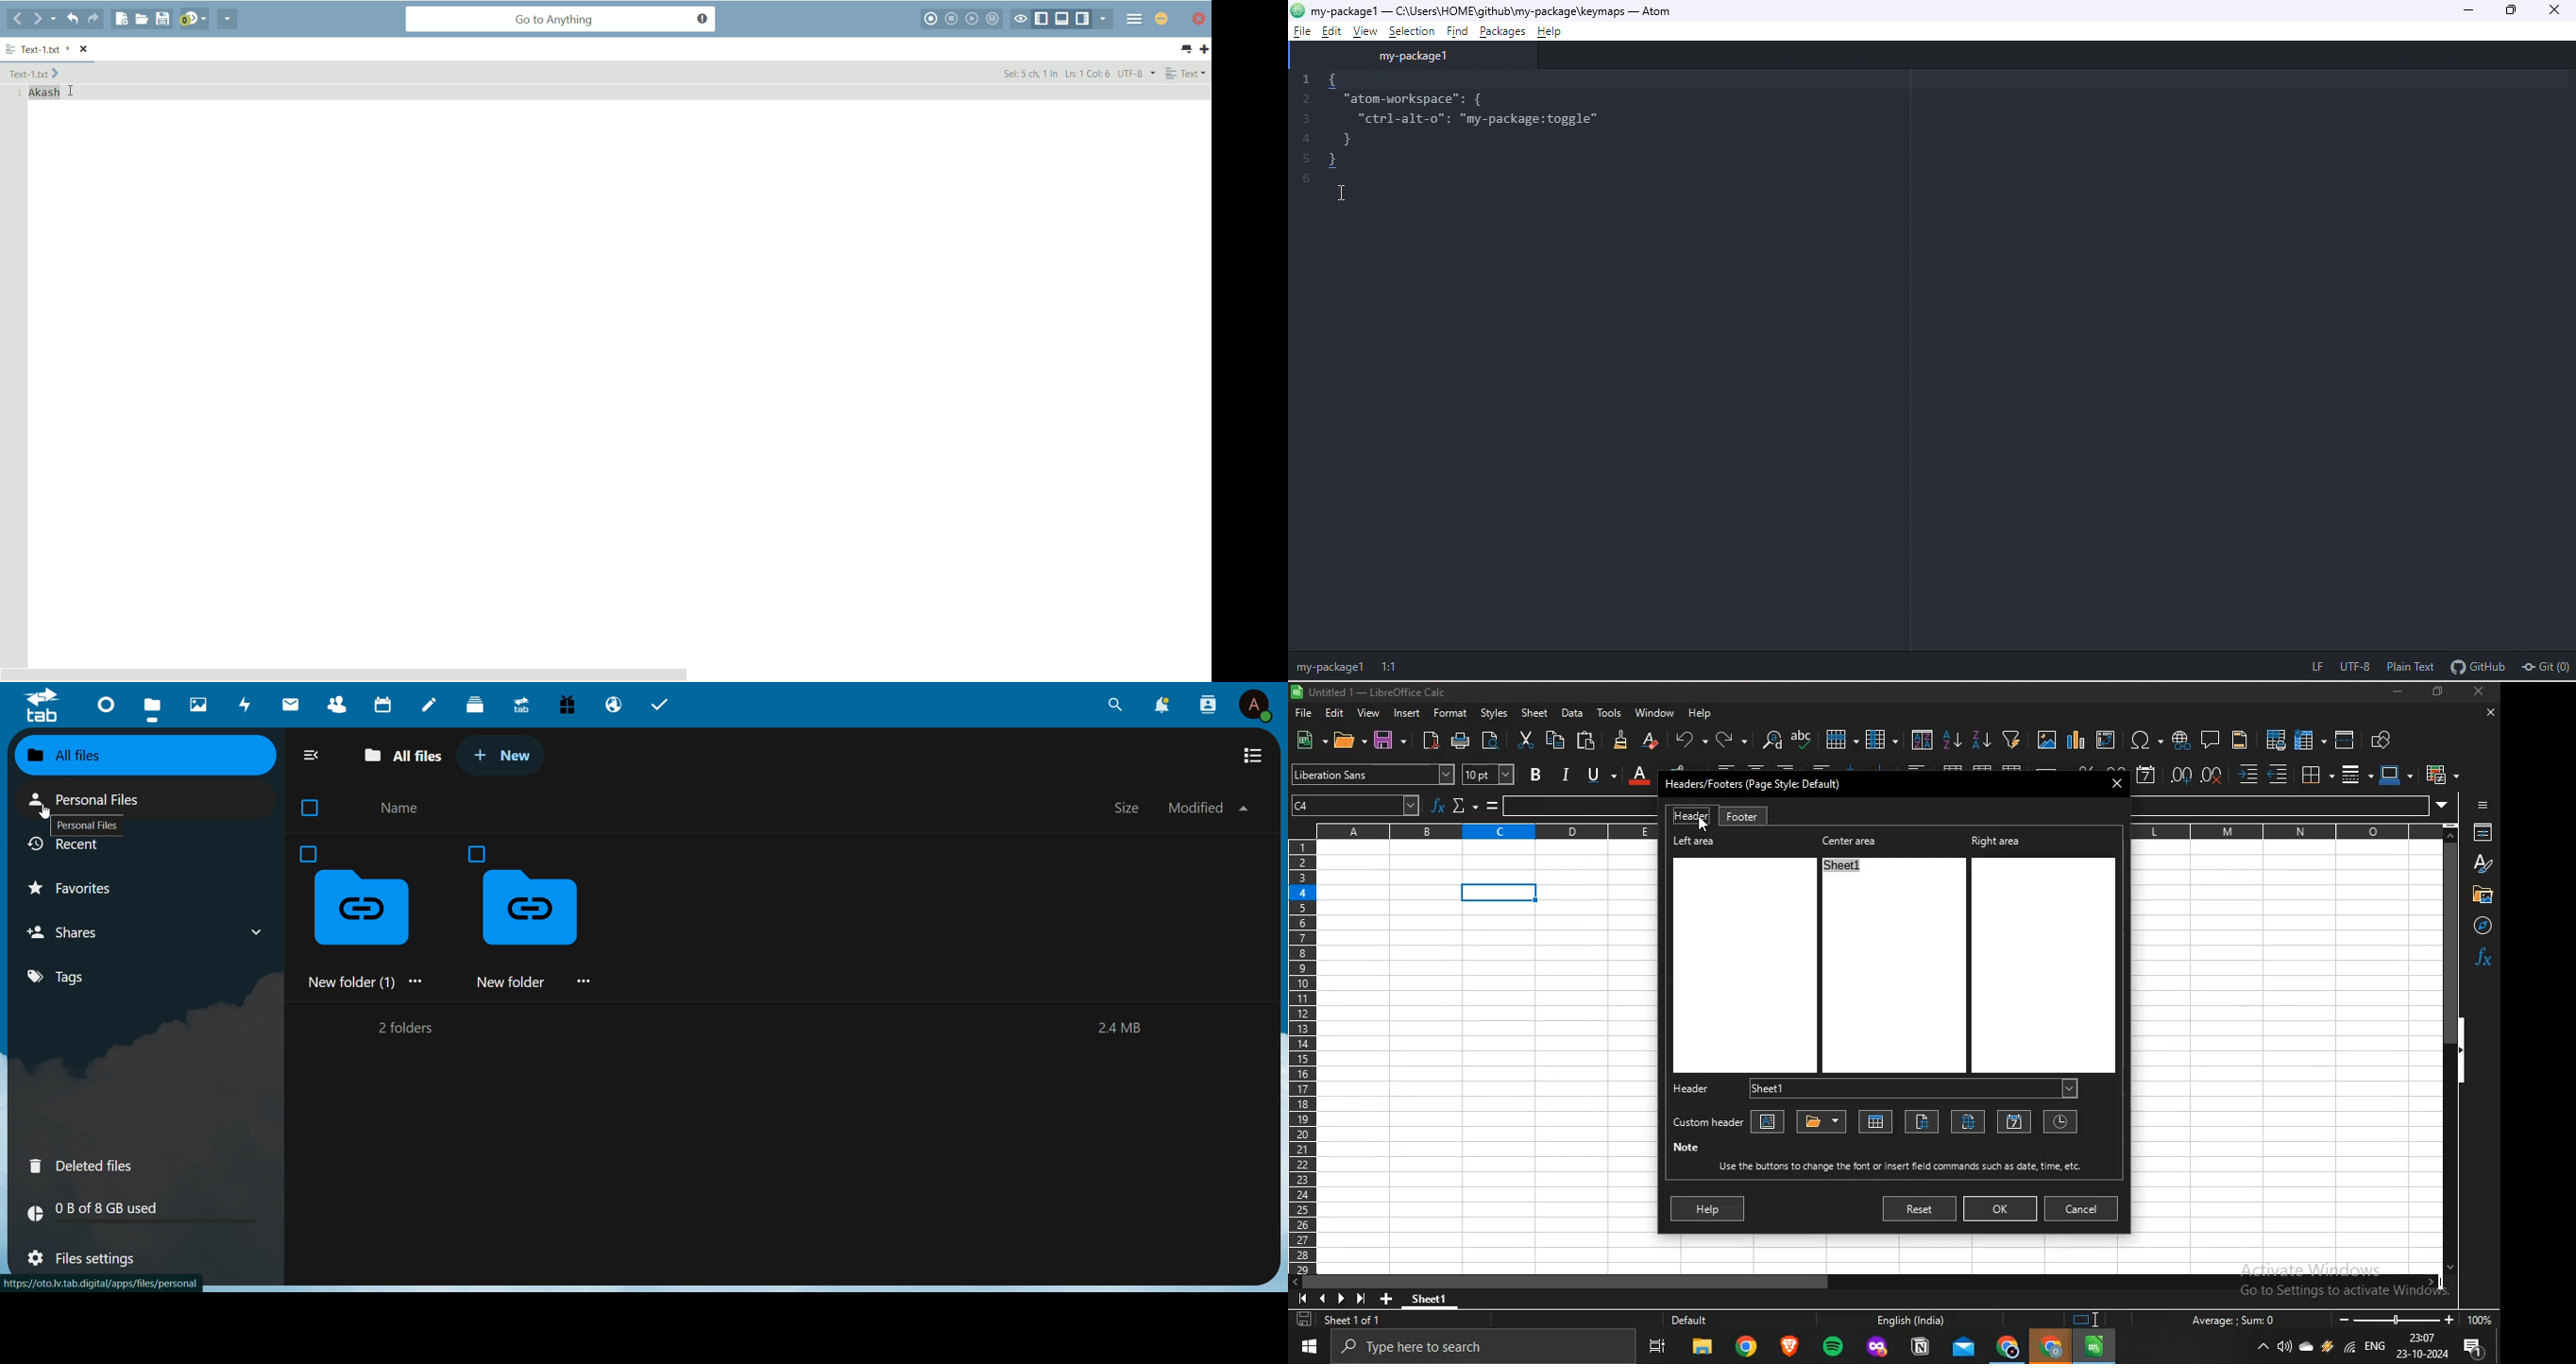 The width and height of the screenshot is (2576, 1372). I want to click on collapse, so click(314, 756).